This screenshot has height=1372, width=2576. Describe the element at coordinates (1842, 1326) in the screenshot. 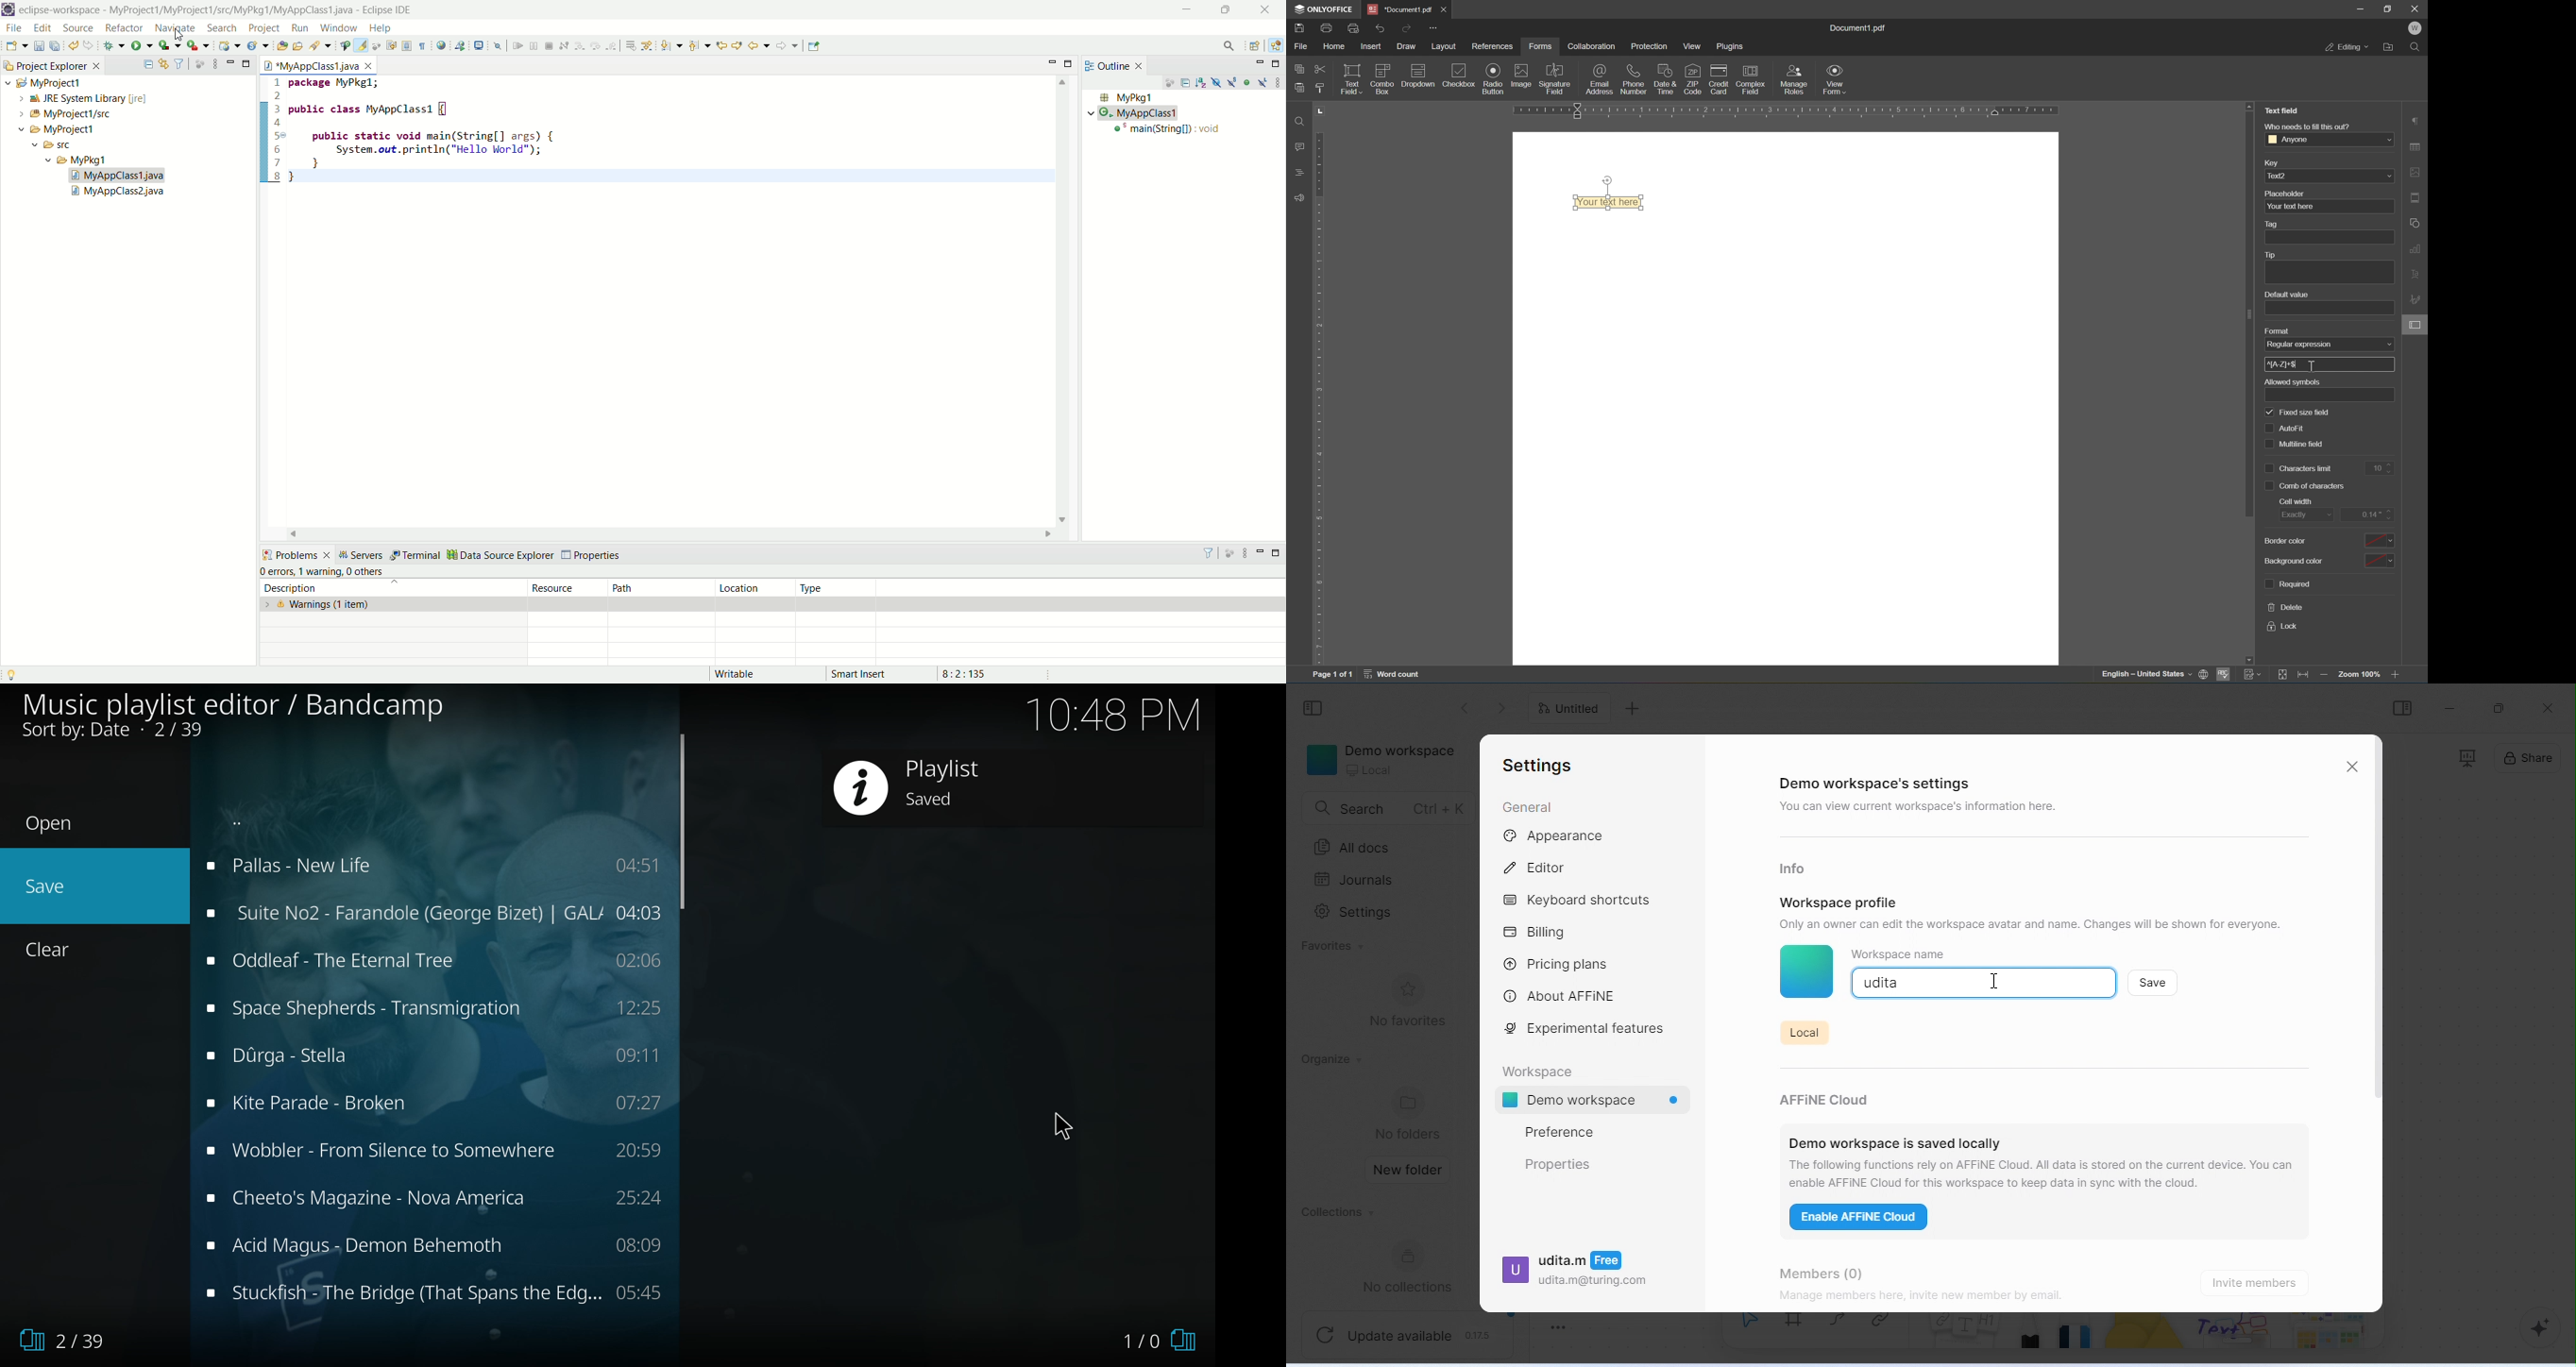

I see `curve` at that location.